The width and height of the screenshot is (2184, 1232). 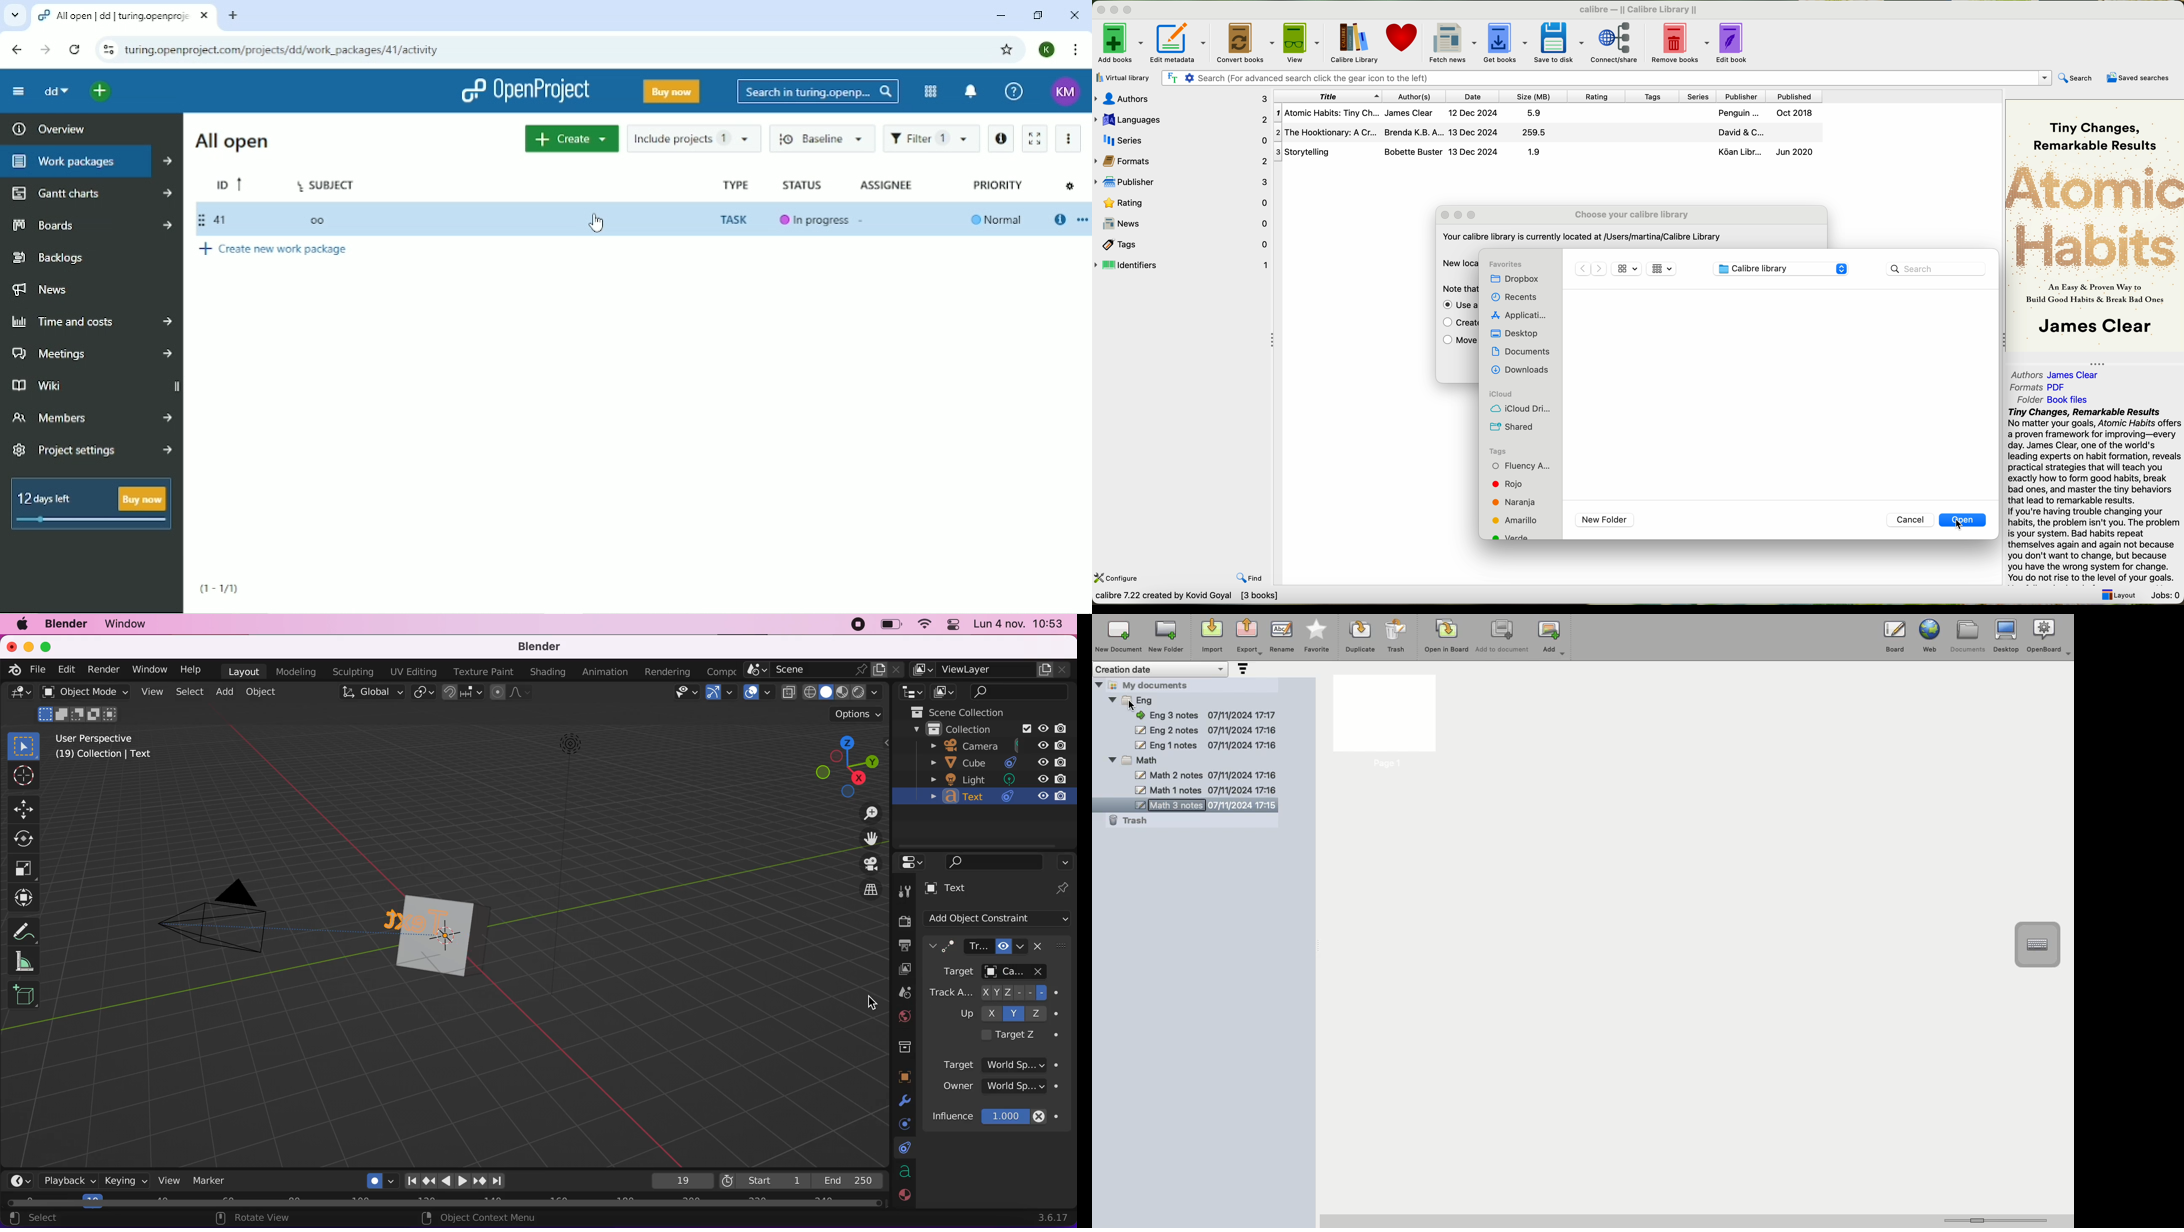 What do you see at coordinates (2165, 595) in the screenshot?
I see `Jobs: 0` at bounding box center [2165, 595].